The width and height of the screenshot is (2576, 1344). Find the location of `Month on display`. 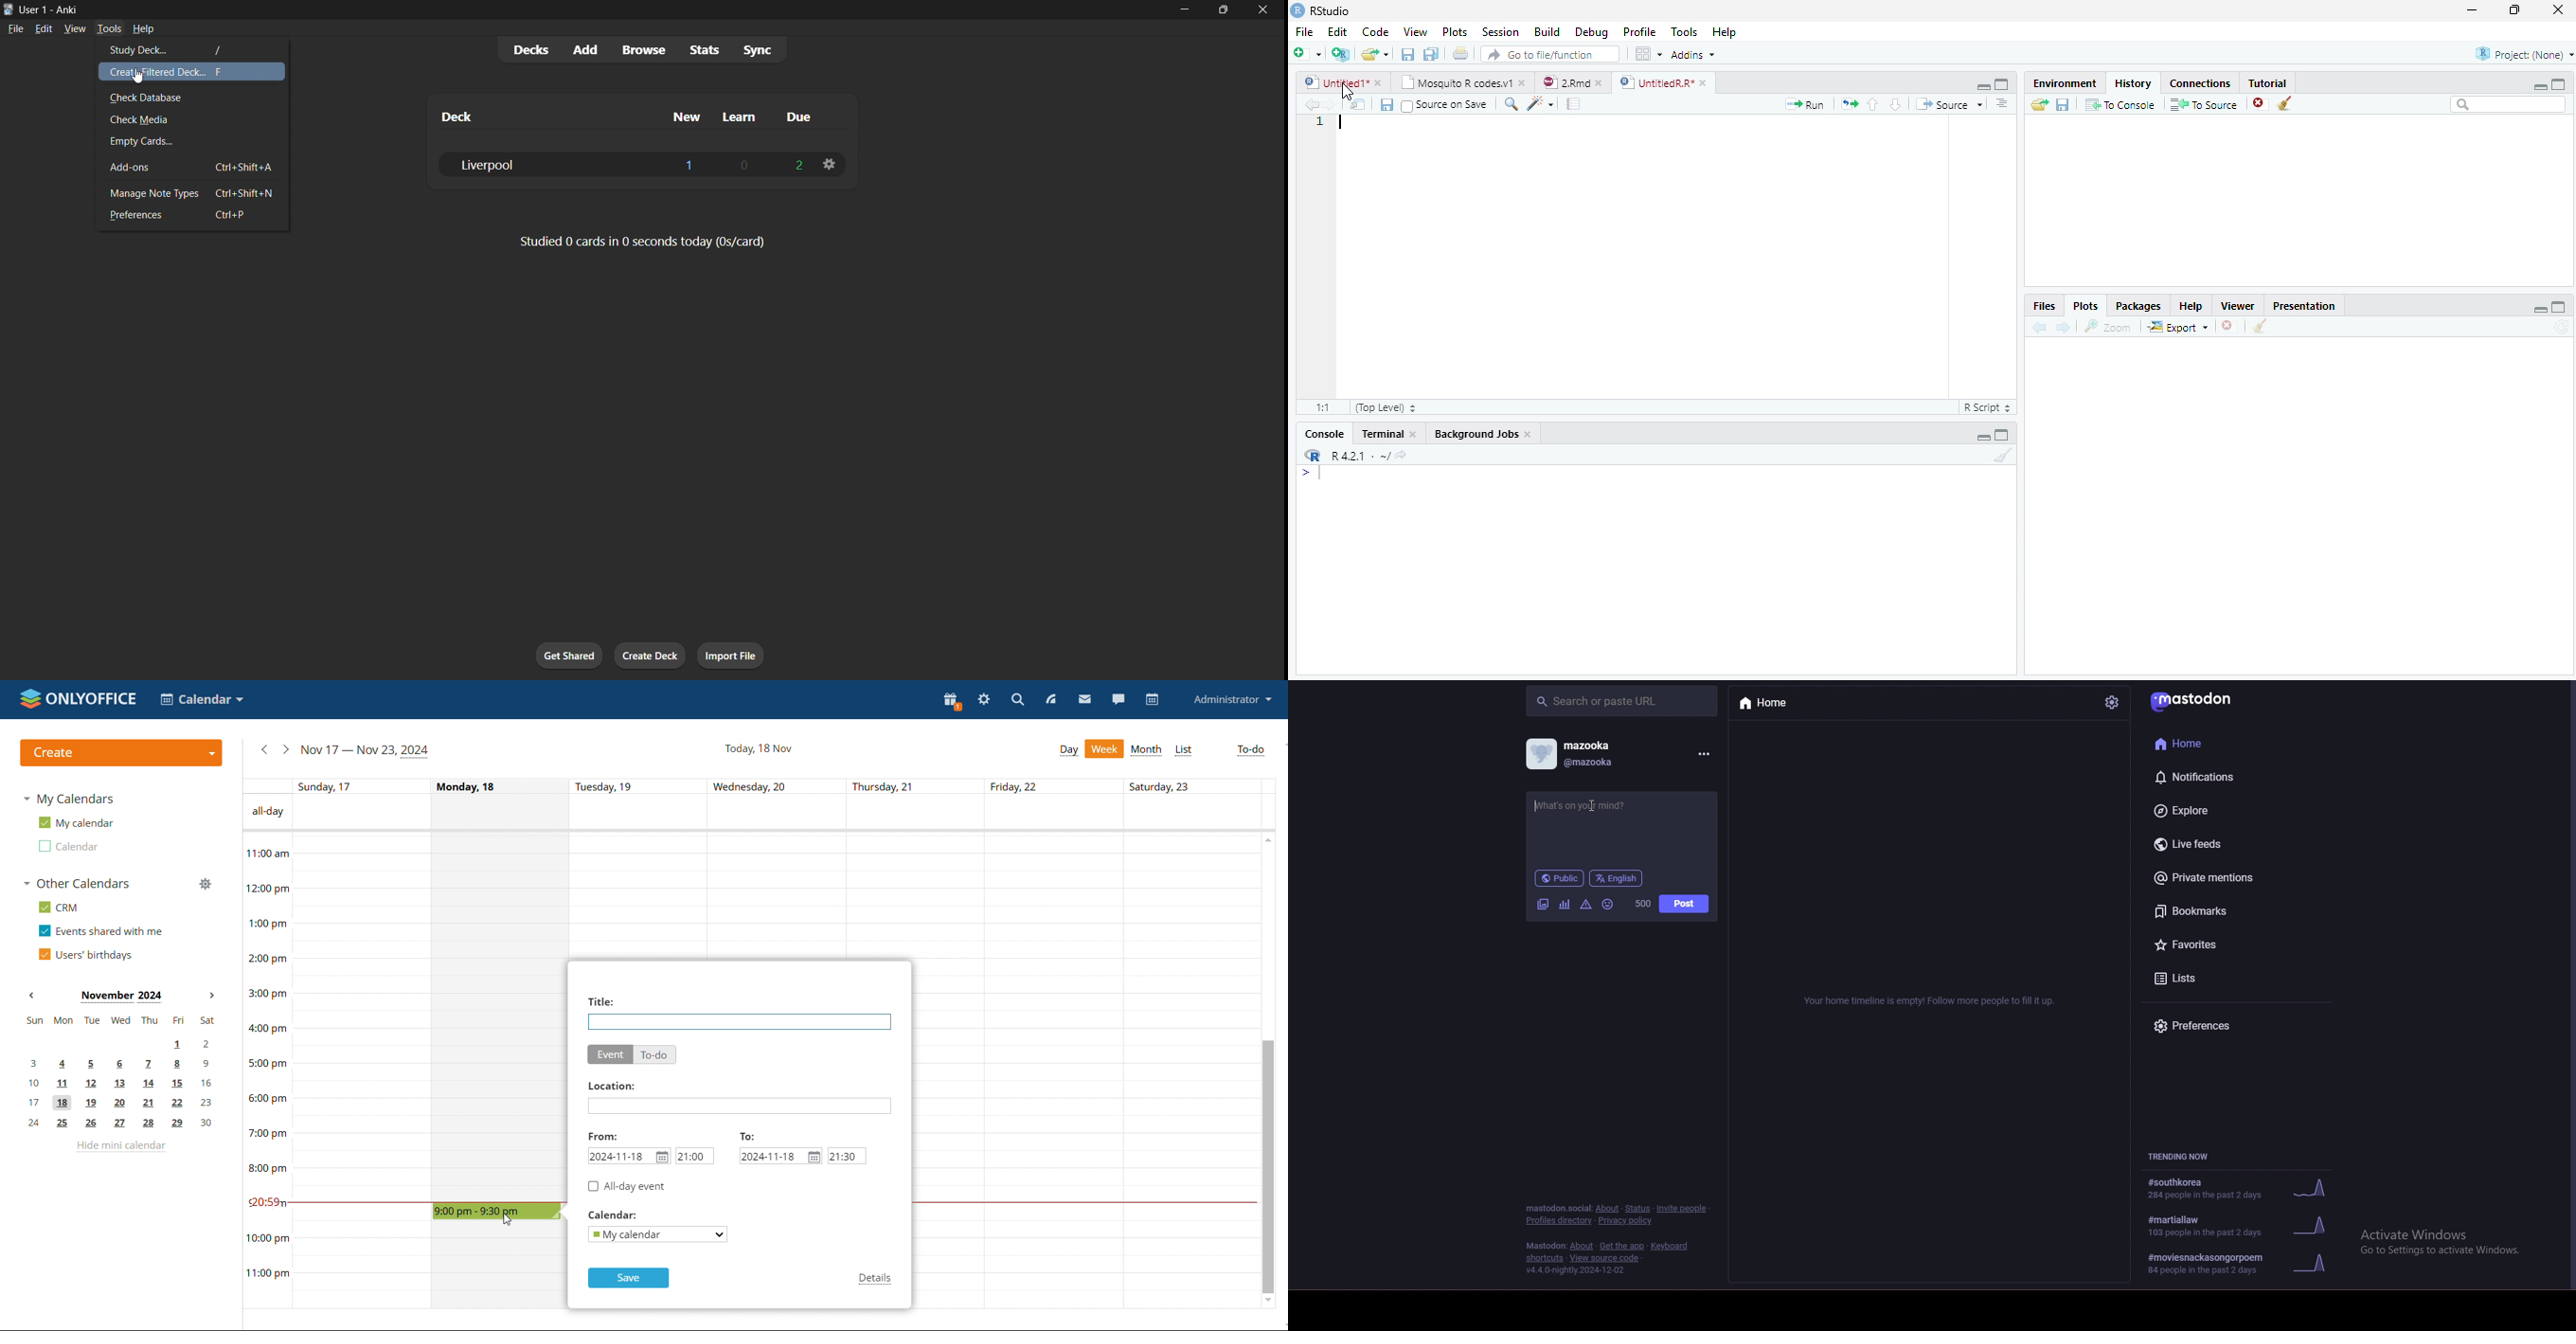

Month on display is located at coordinates (121, 997).